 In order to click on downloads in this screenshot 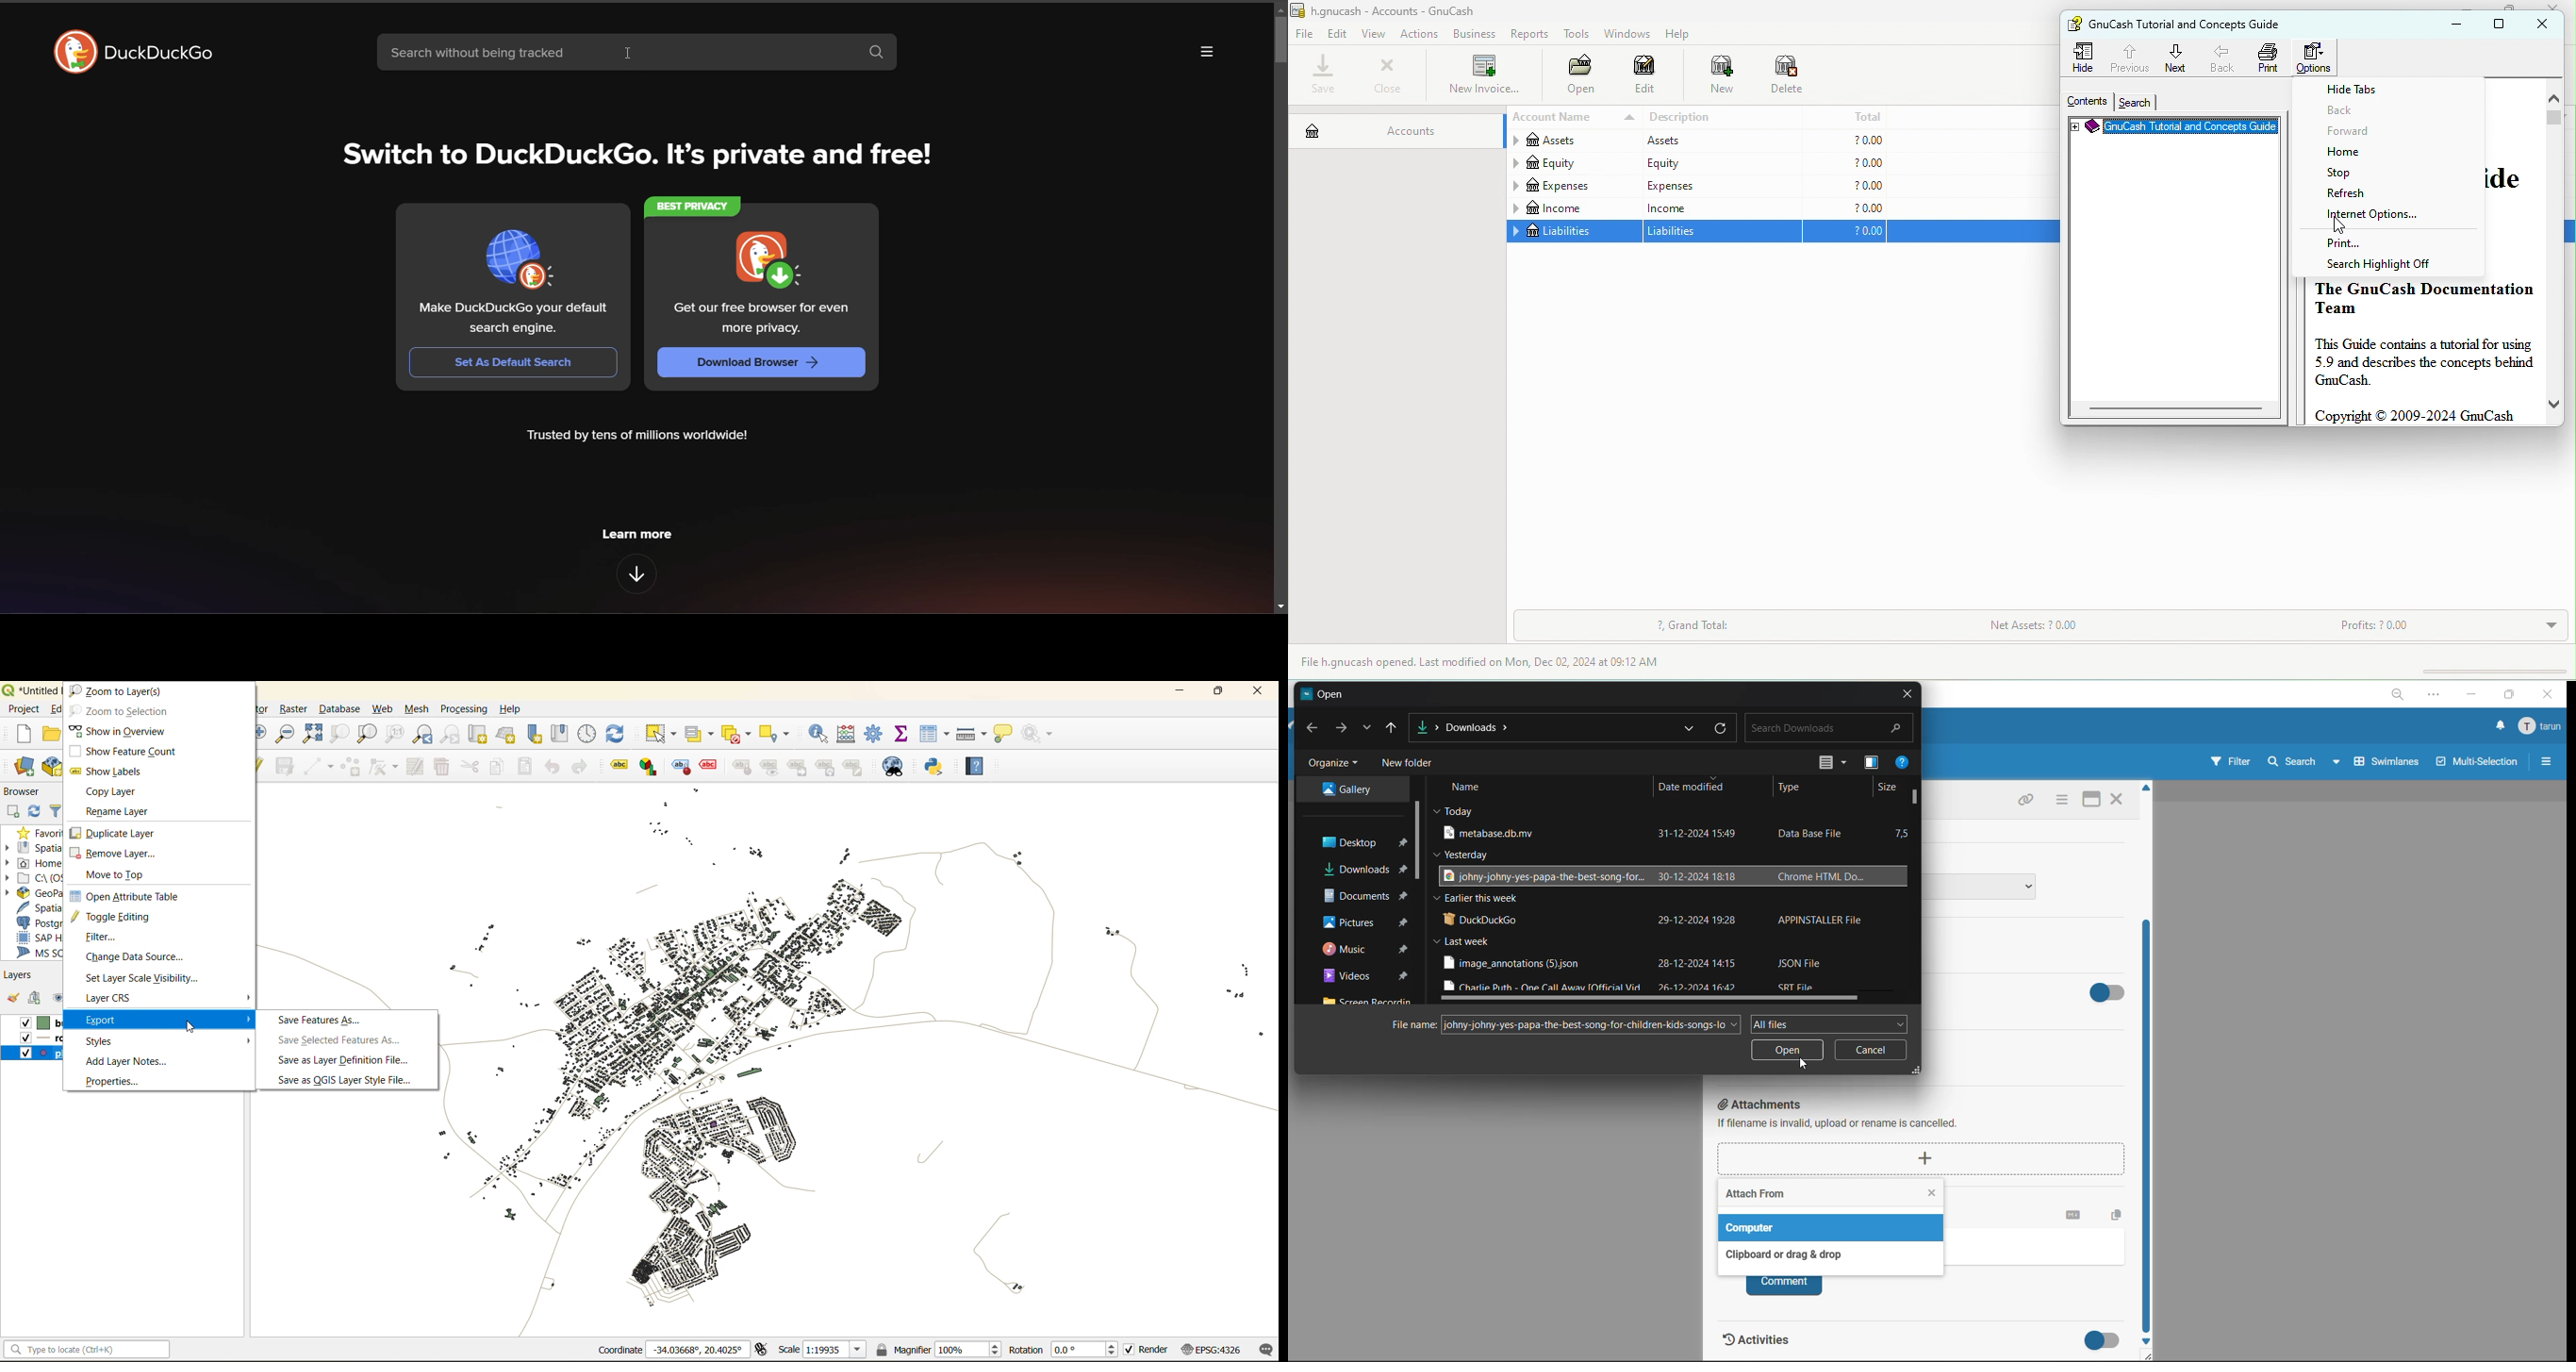, I will do `click(1354, 870)`.